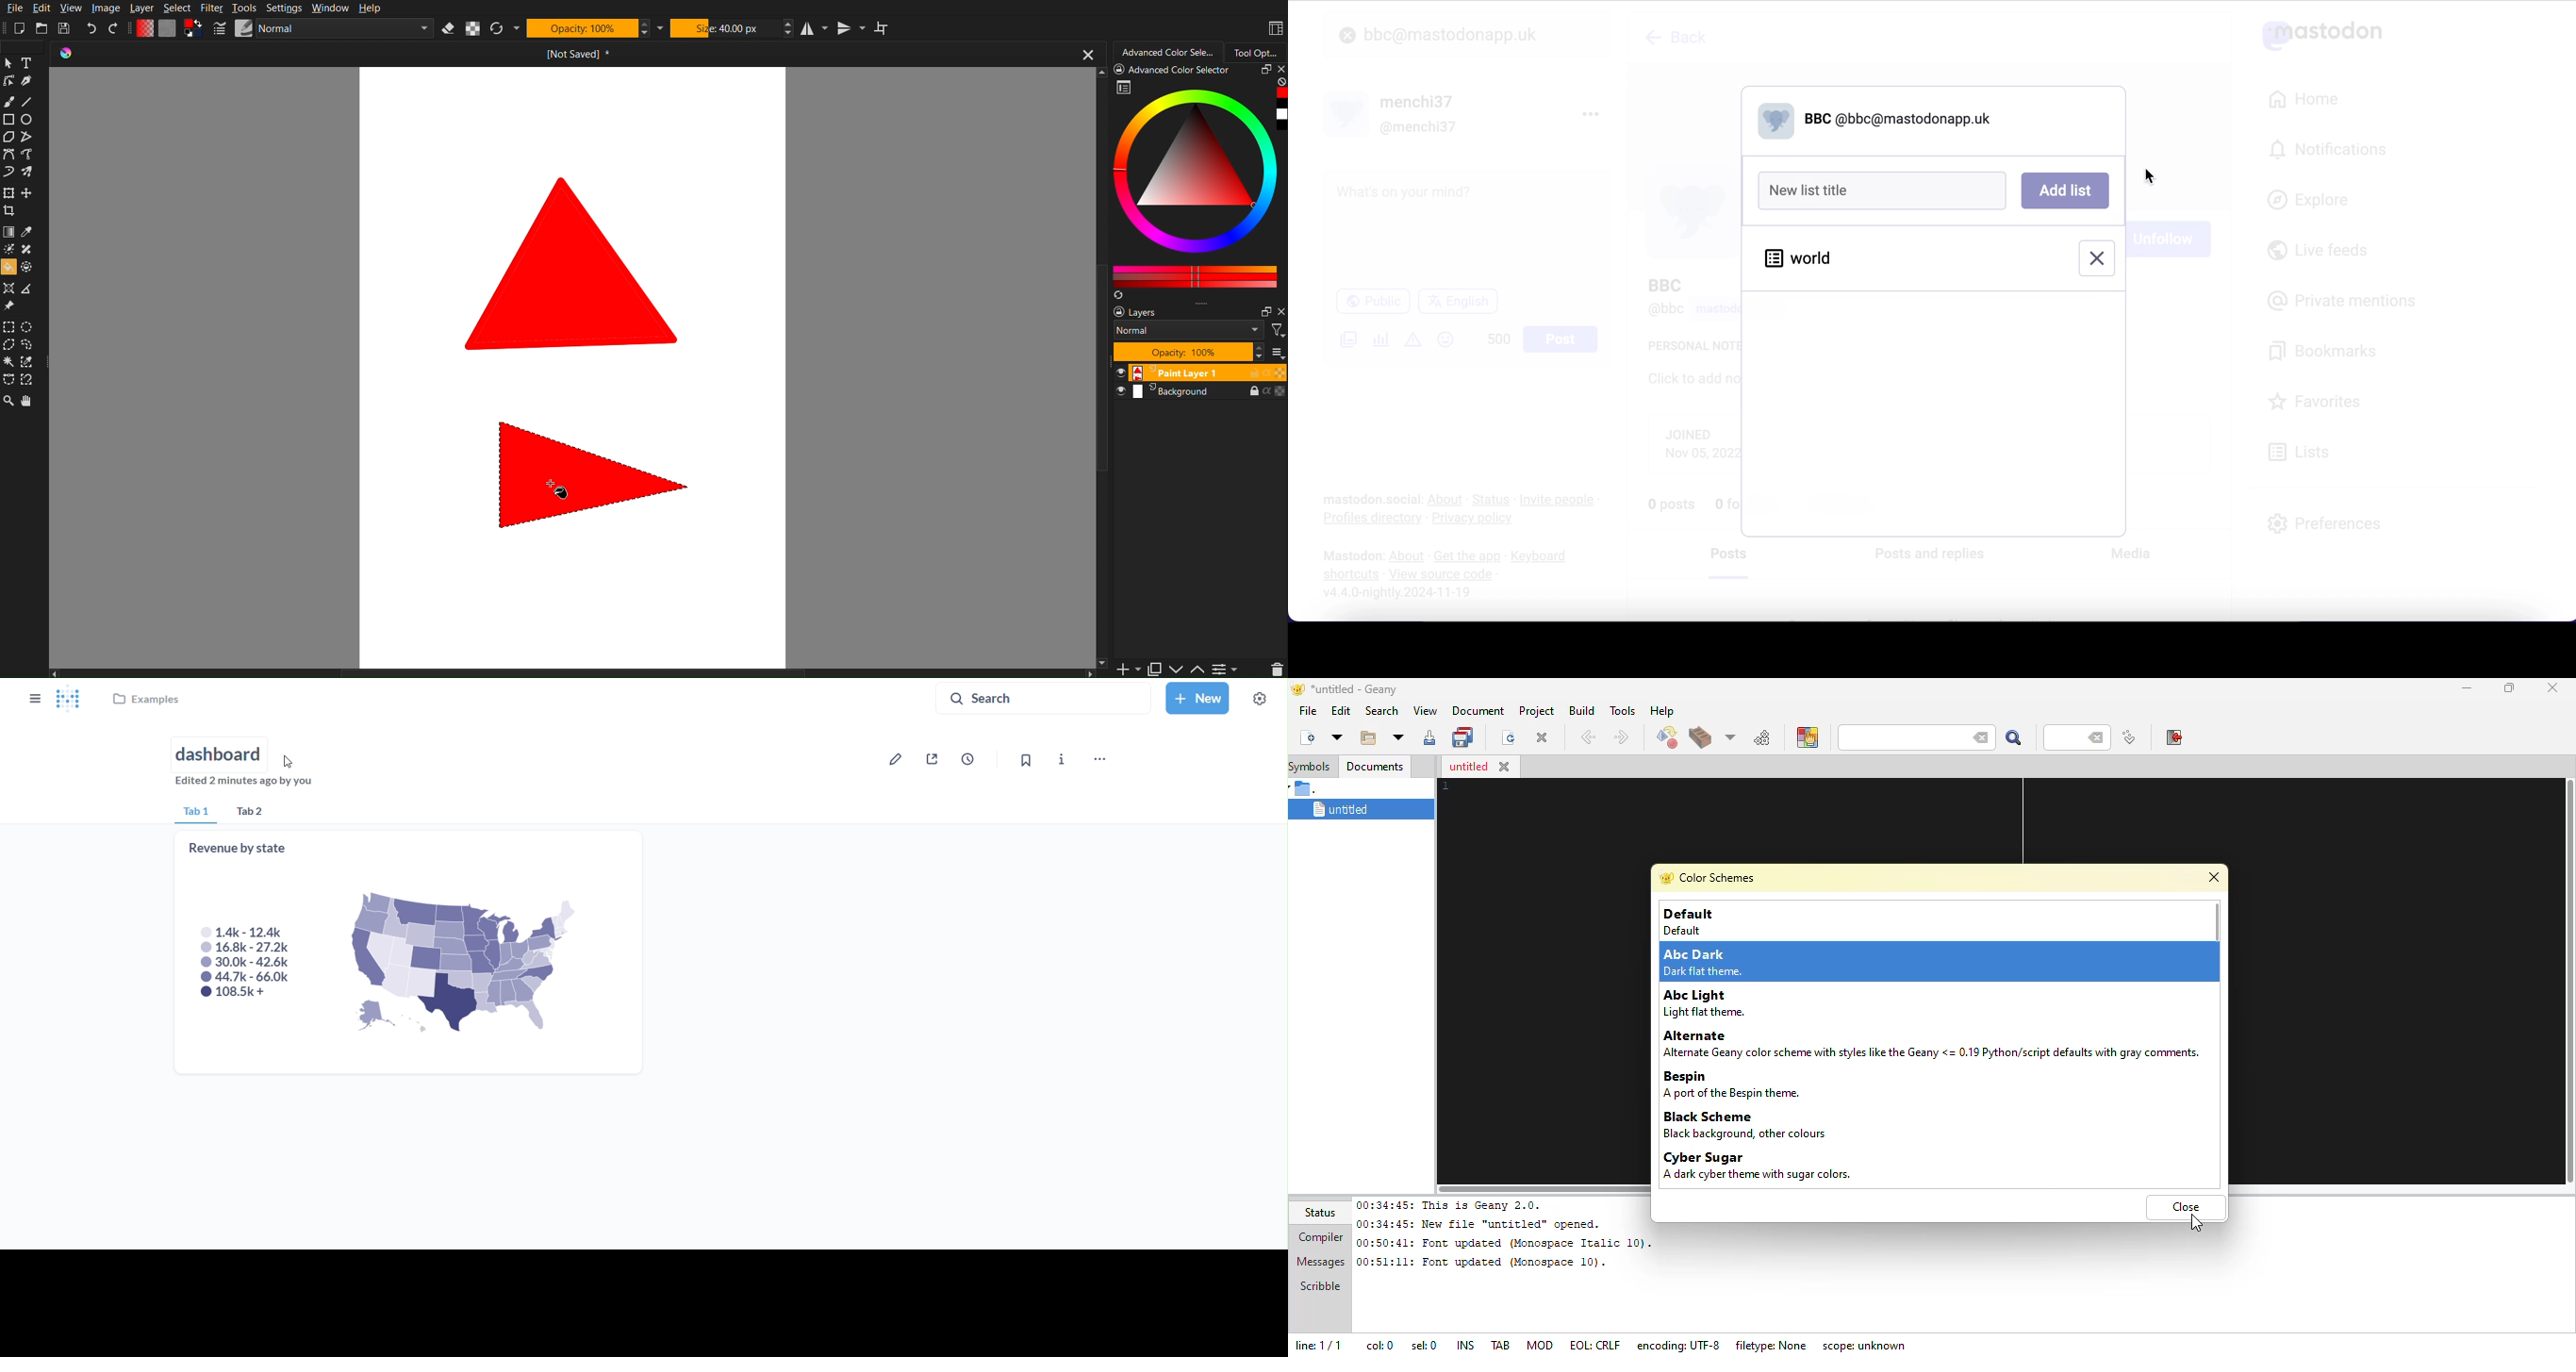  What do you see at coordinates (451, 31) in the screenshot?
I see `Erase` at bounding box center [451, 31].